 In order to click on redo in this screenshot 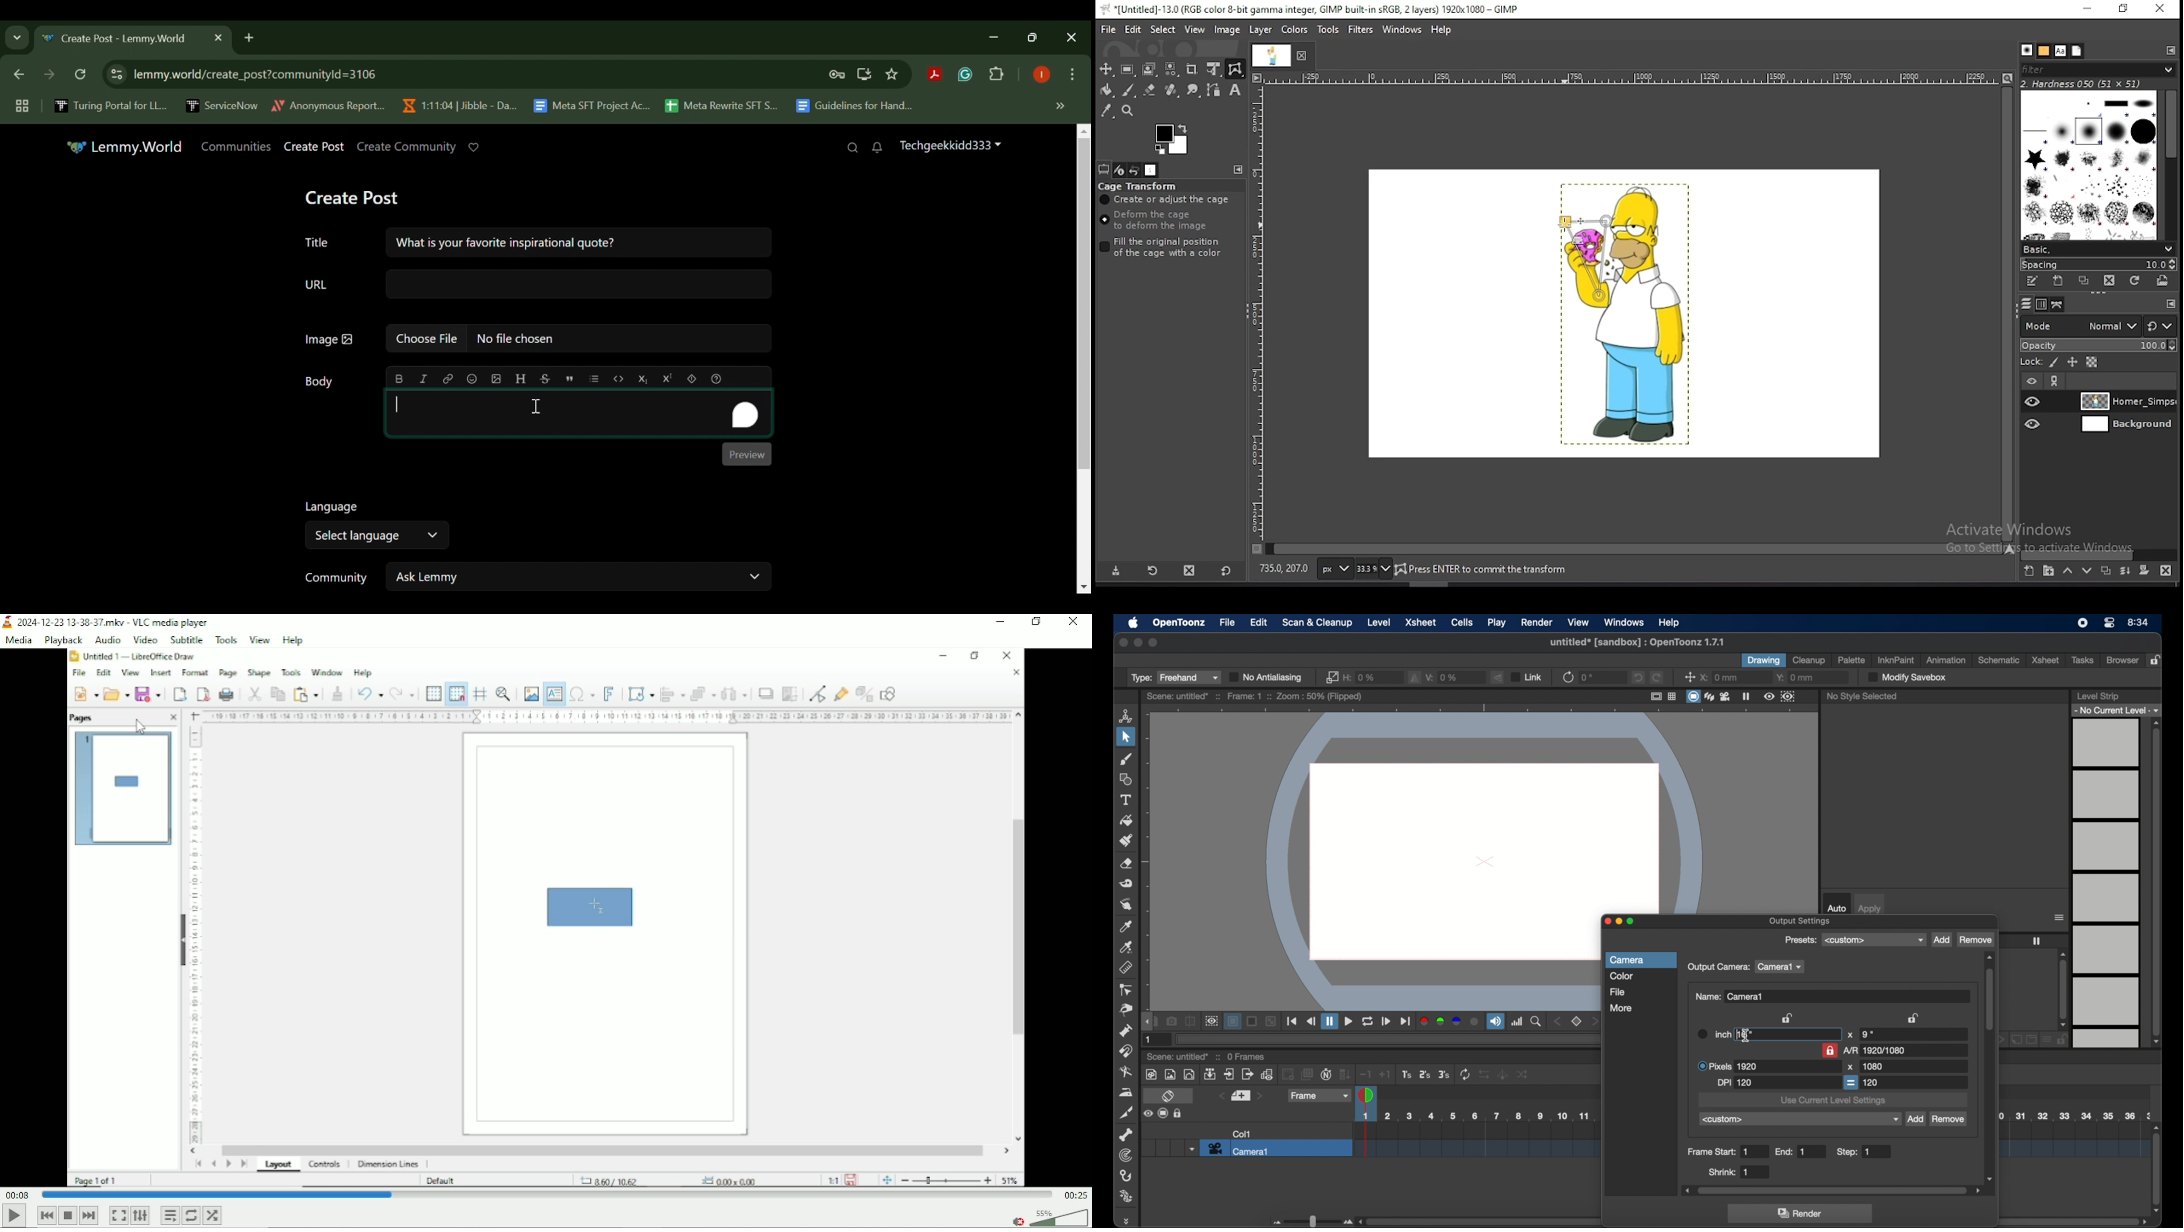, I will do `click(1657, 678)`.